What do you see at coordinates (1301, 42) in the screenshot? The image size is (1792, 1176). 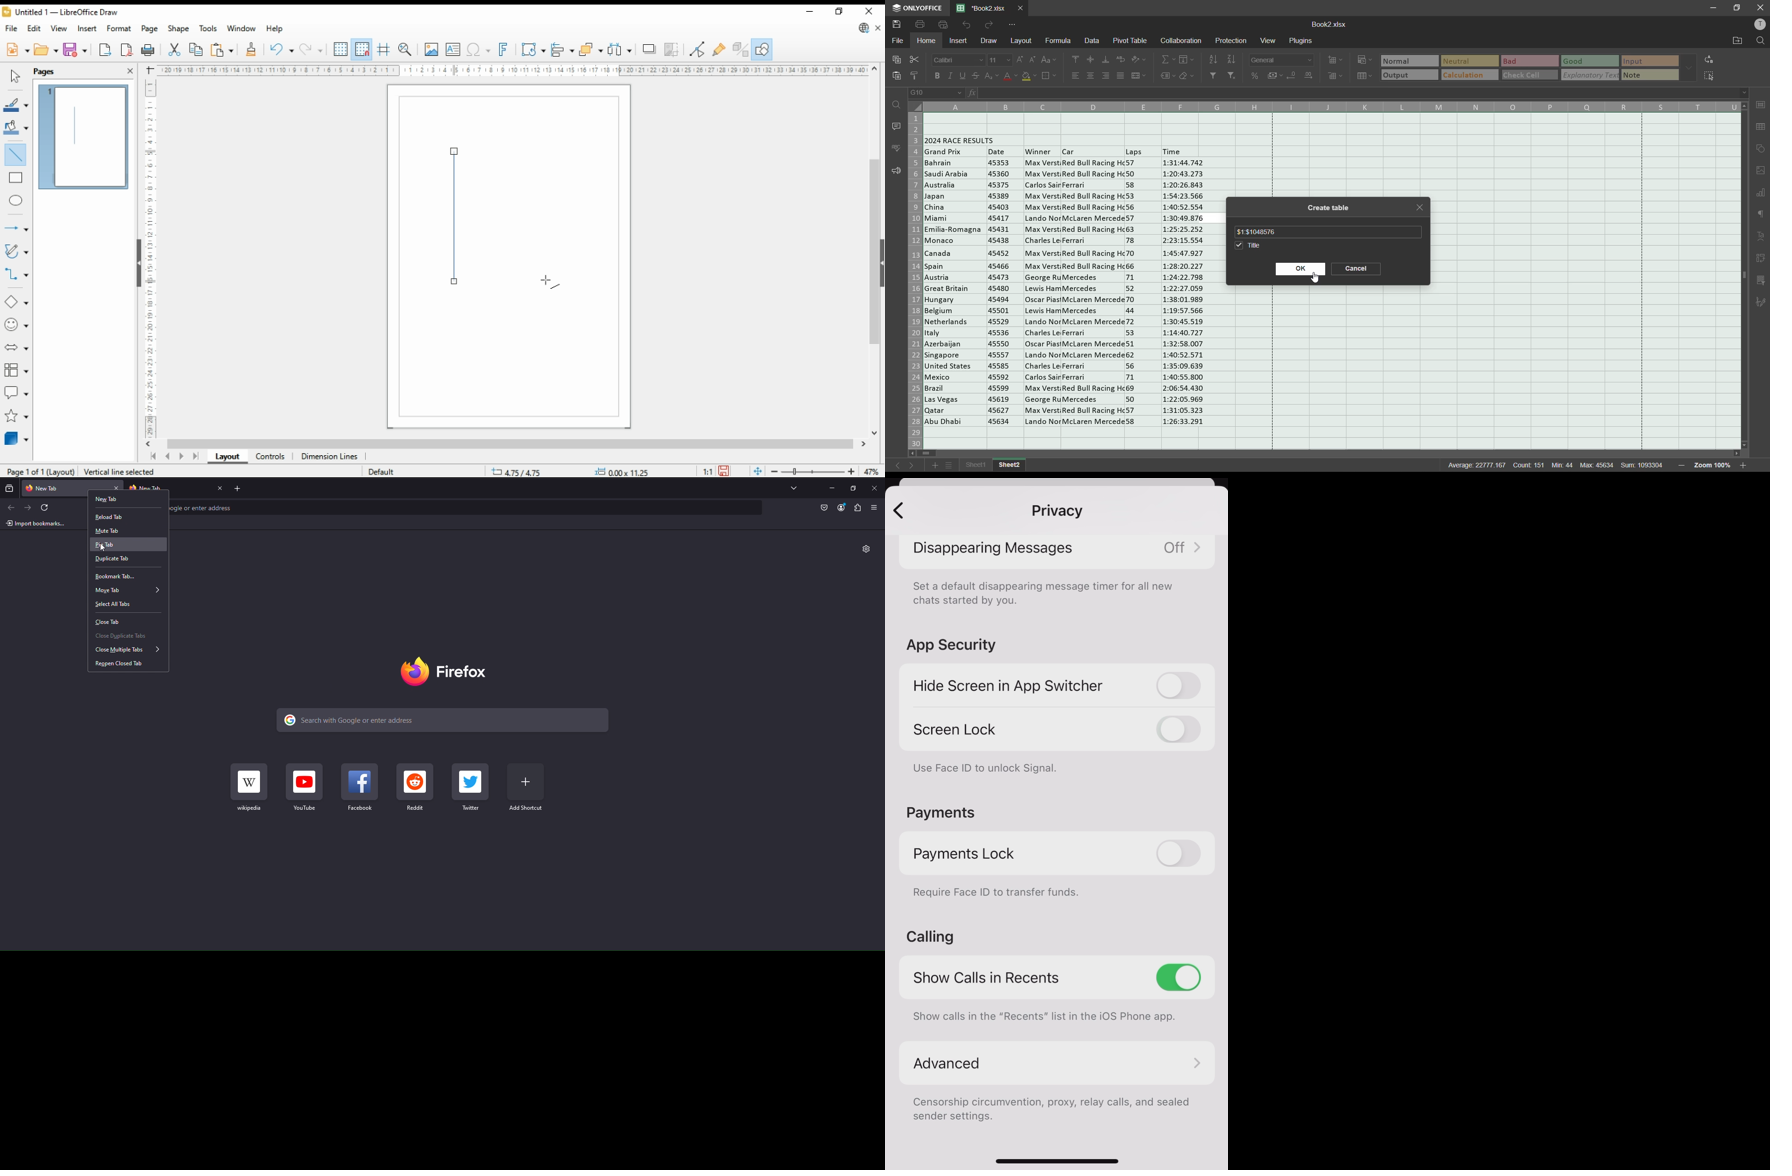 I see `plugins` at bounding box center [1301, 42].